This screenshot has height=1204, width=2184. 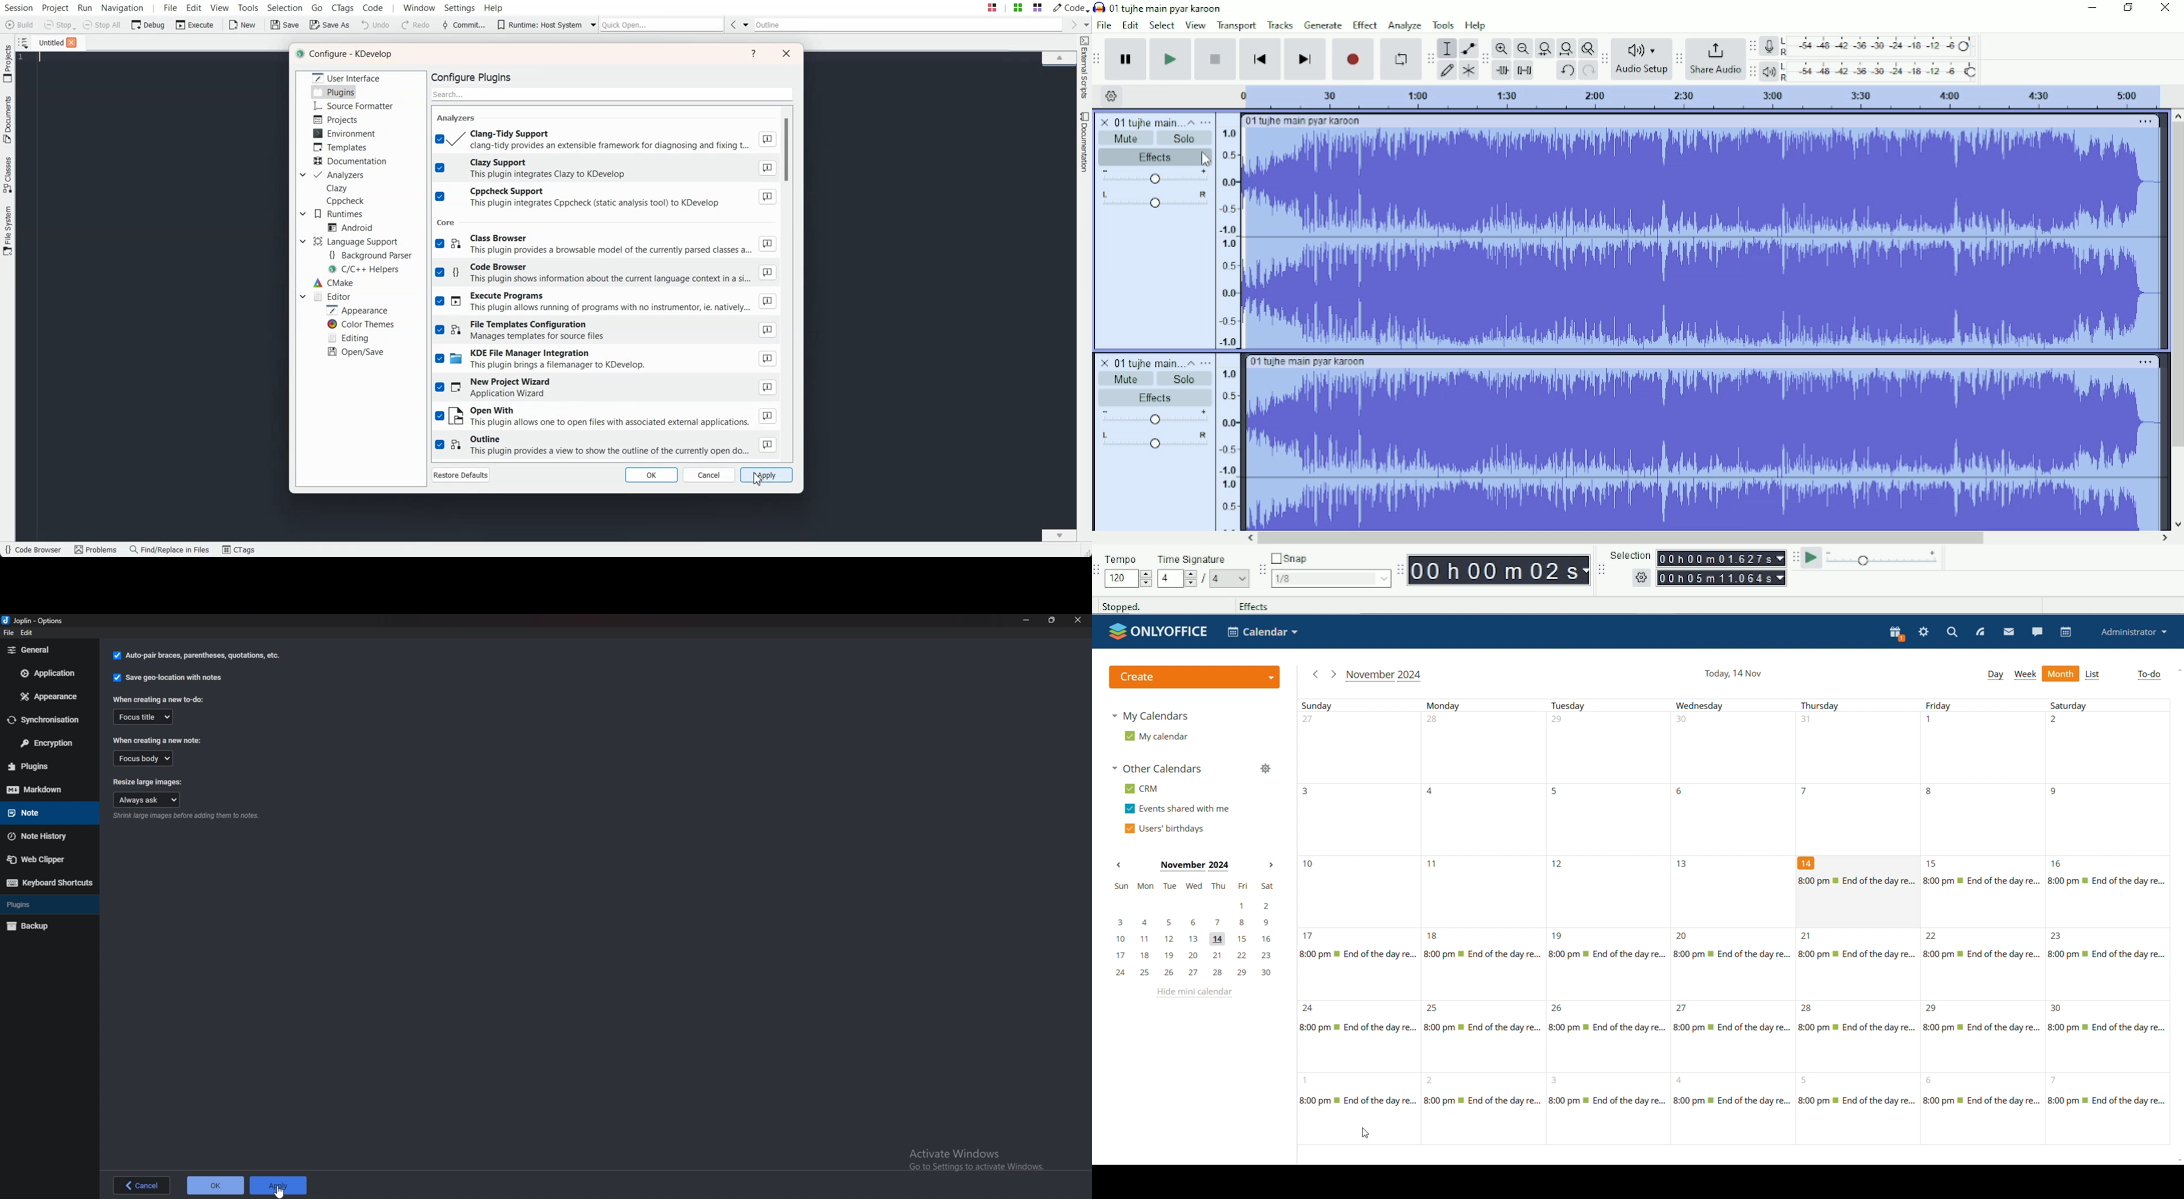 I want to click on Mute, so click(x=1123, y=140).